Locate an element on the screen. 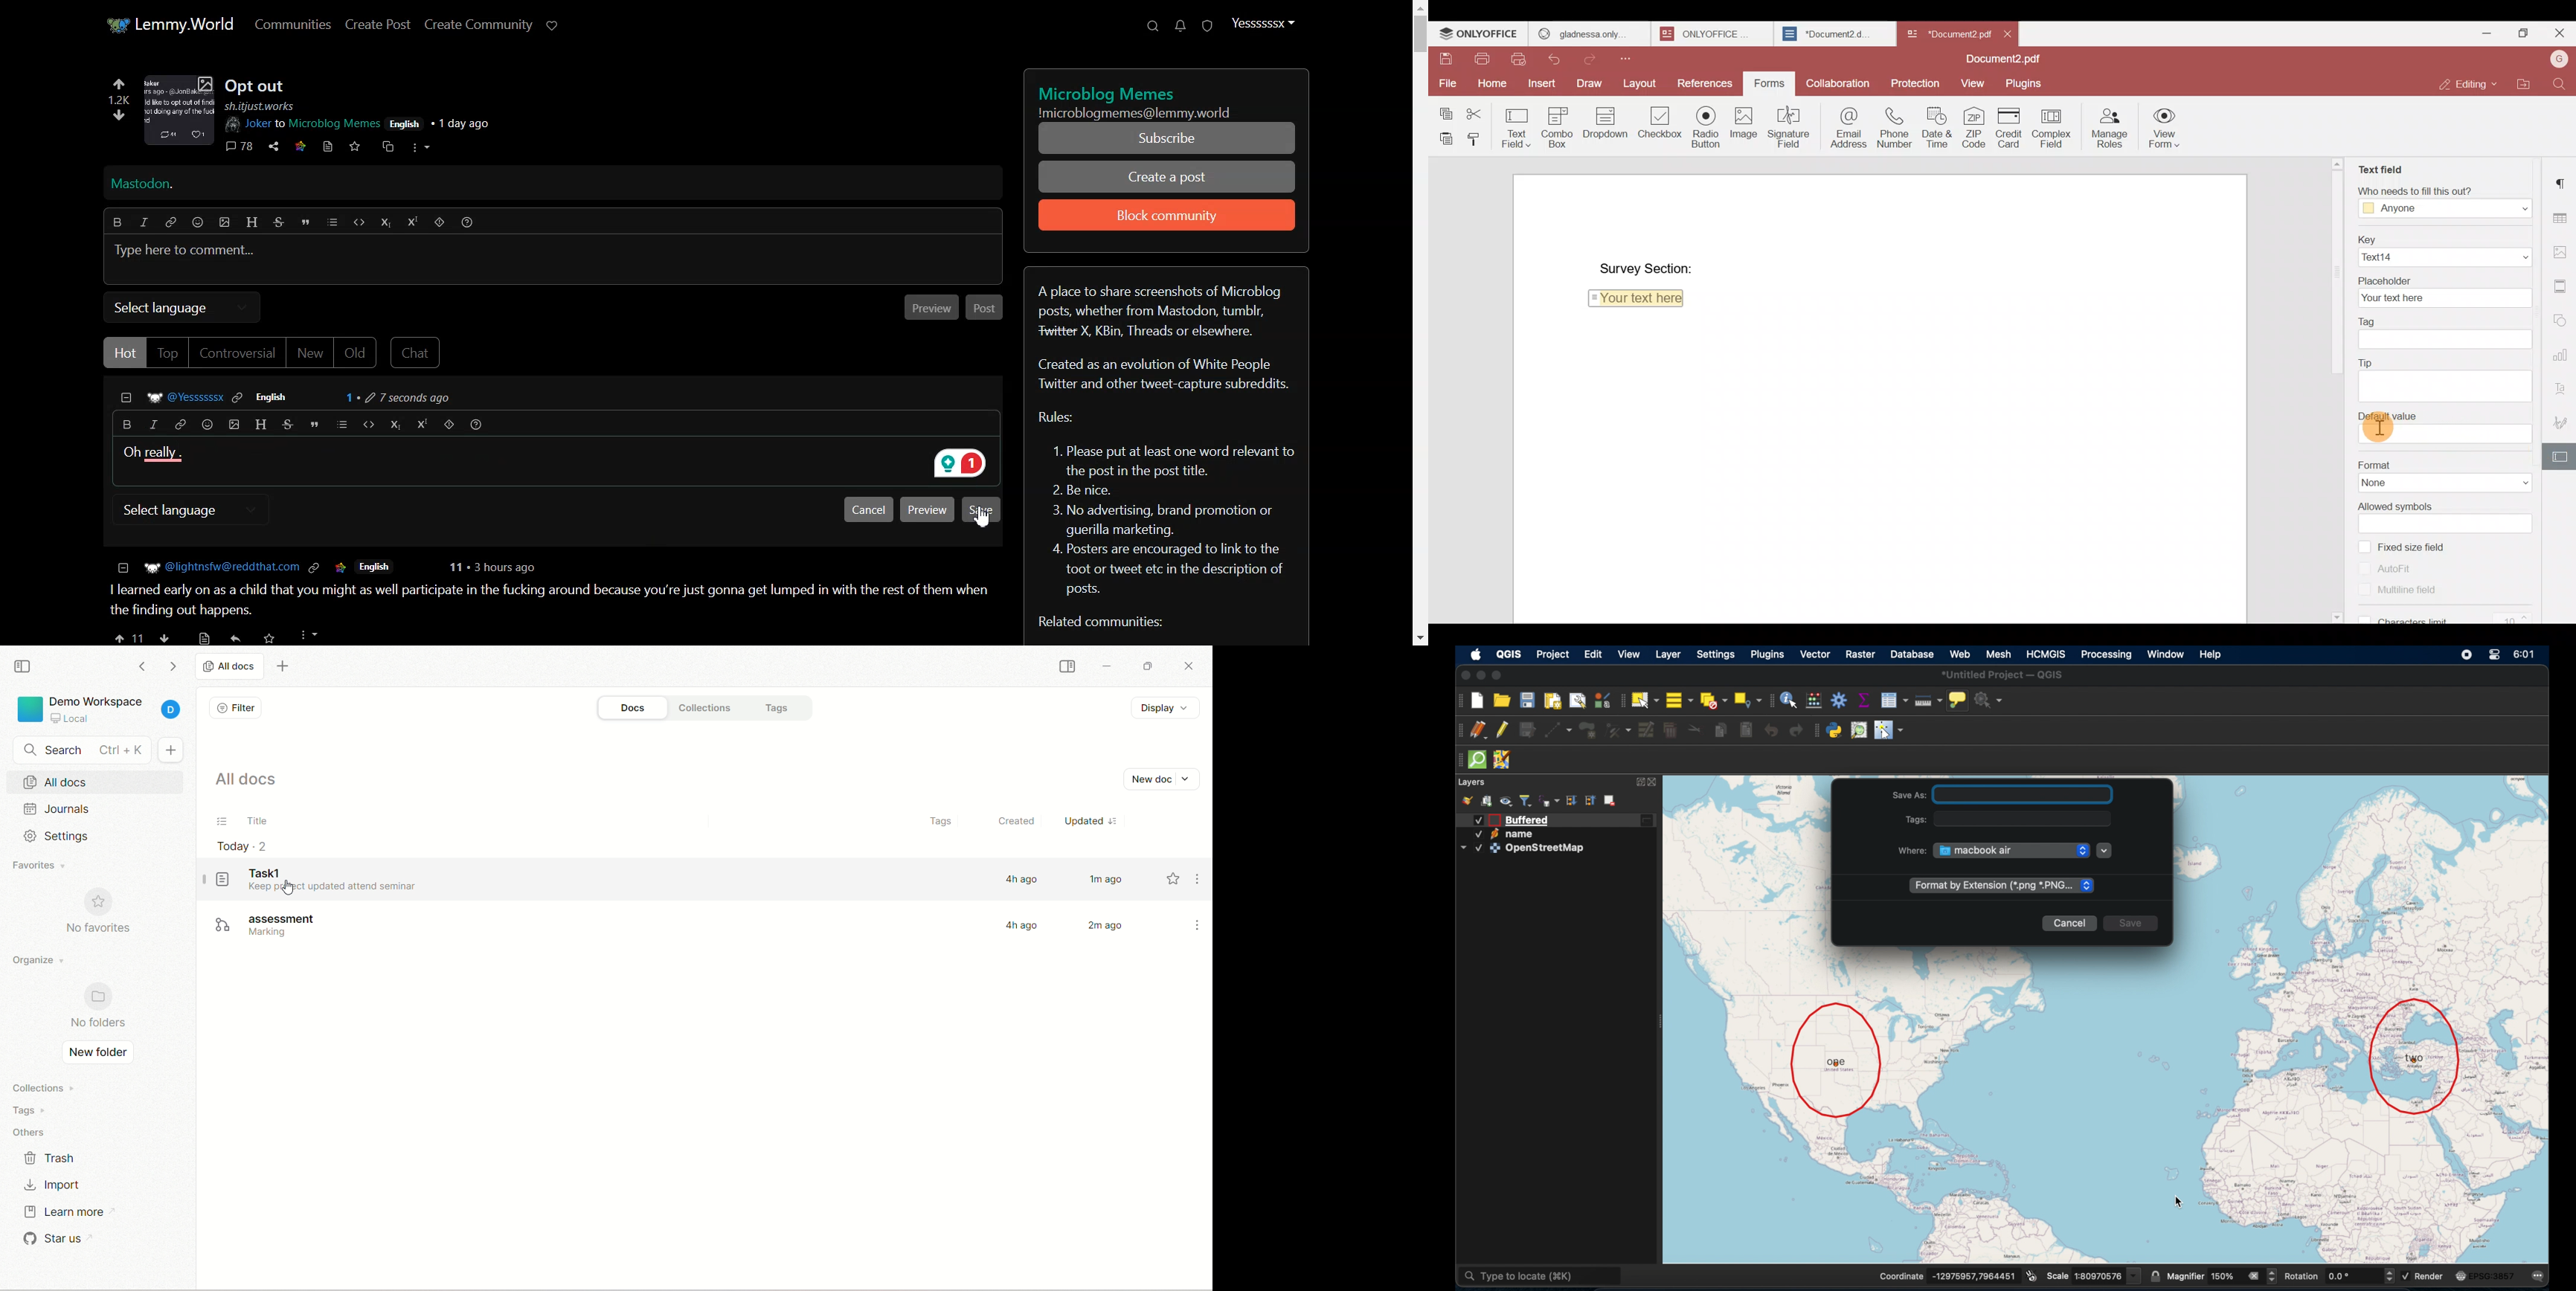 This screenshot has width=2576, height=1316. Maximize is located at coordinates (2526, 33).